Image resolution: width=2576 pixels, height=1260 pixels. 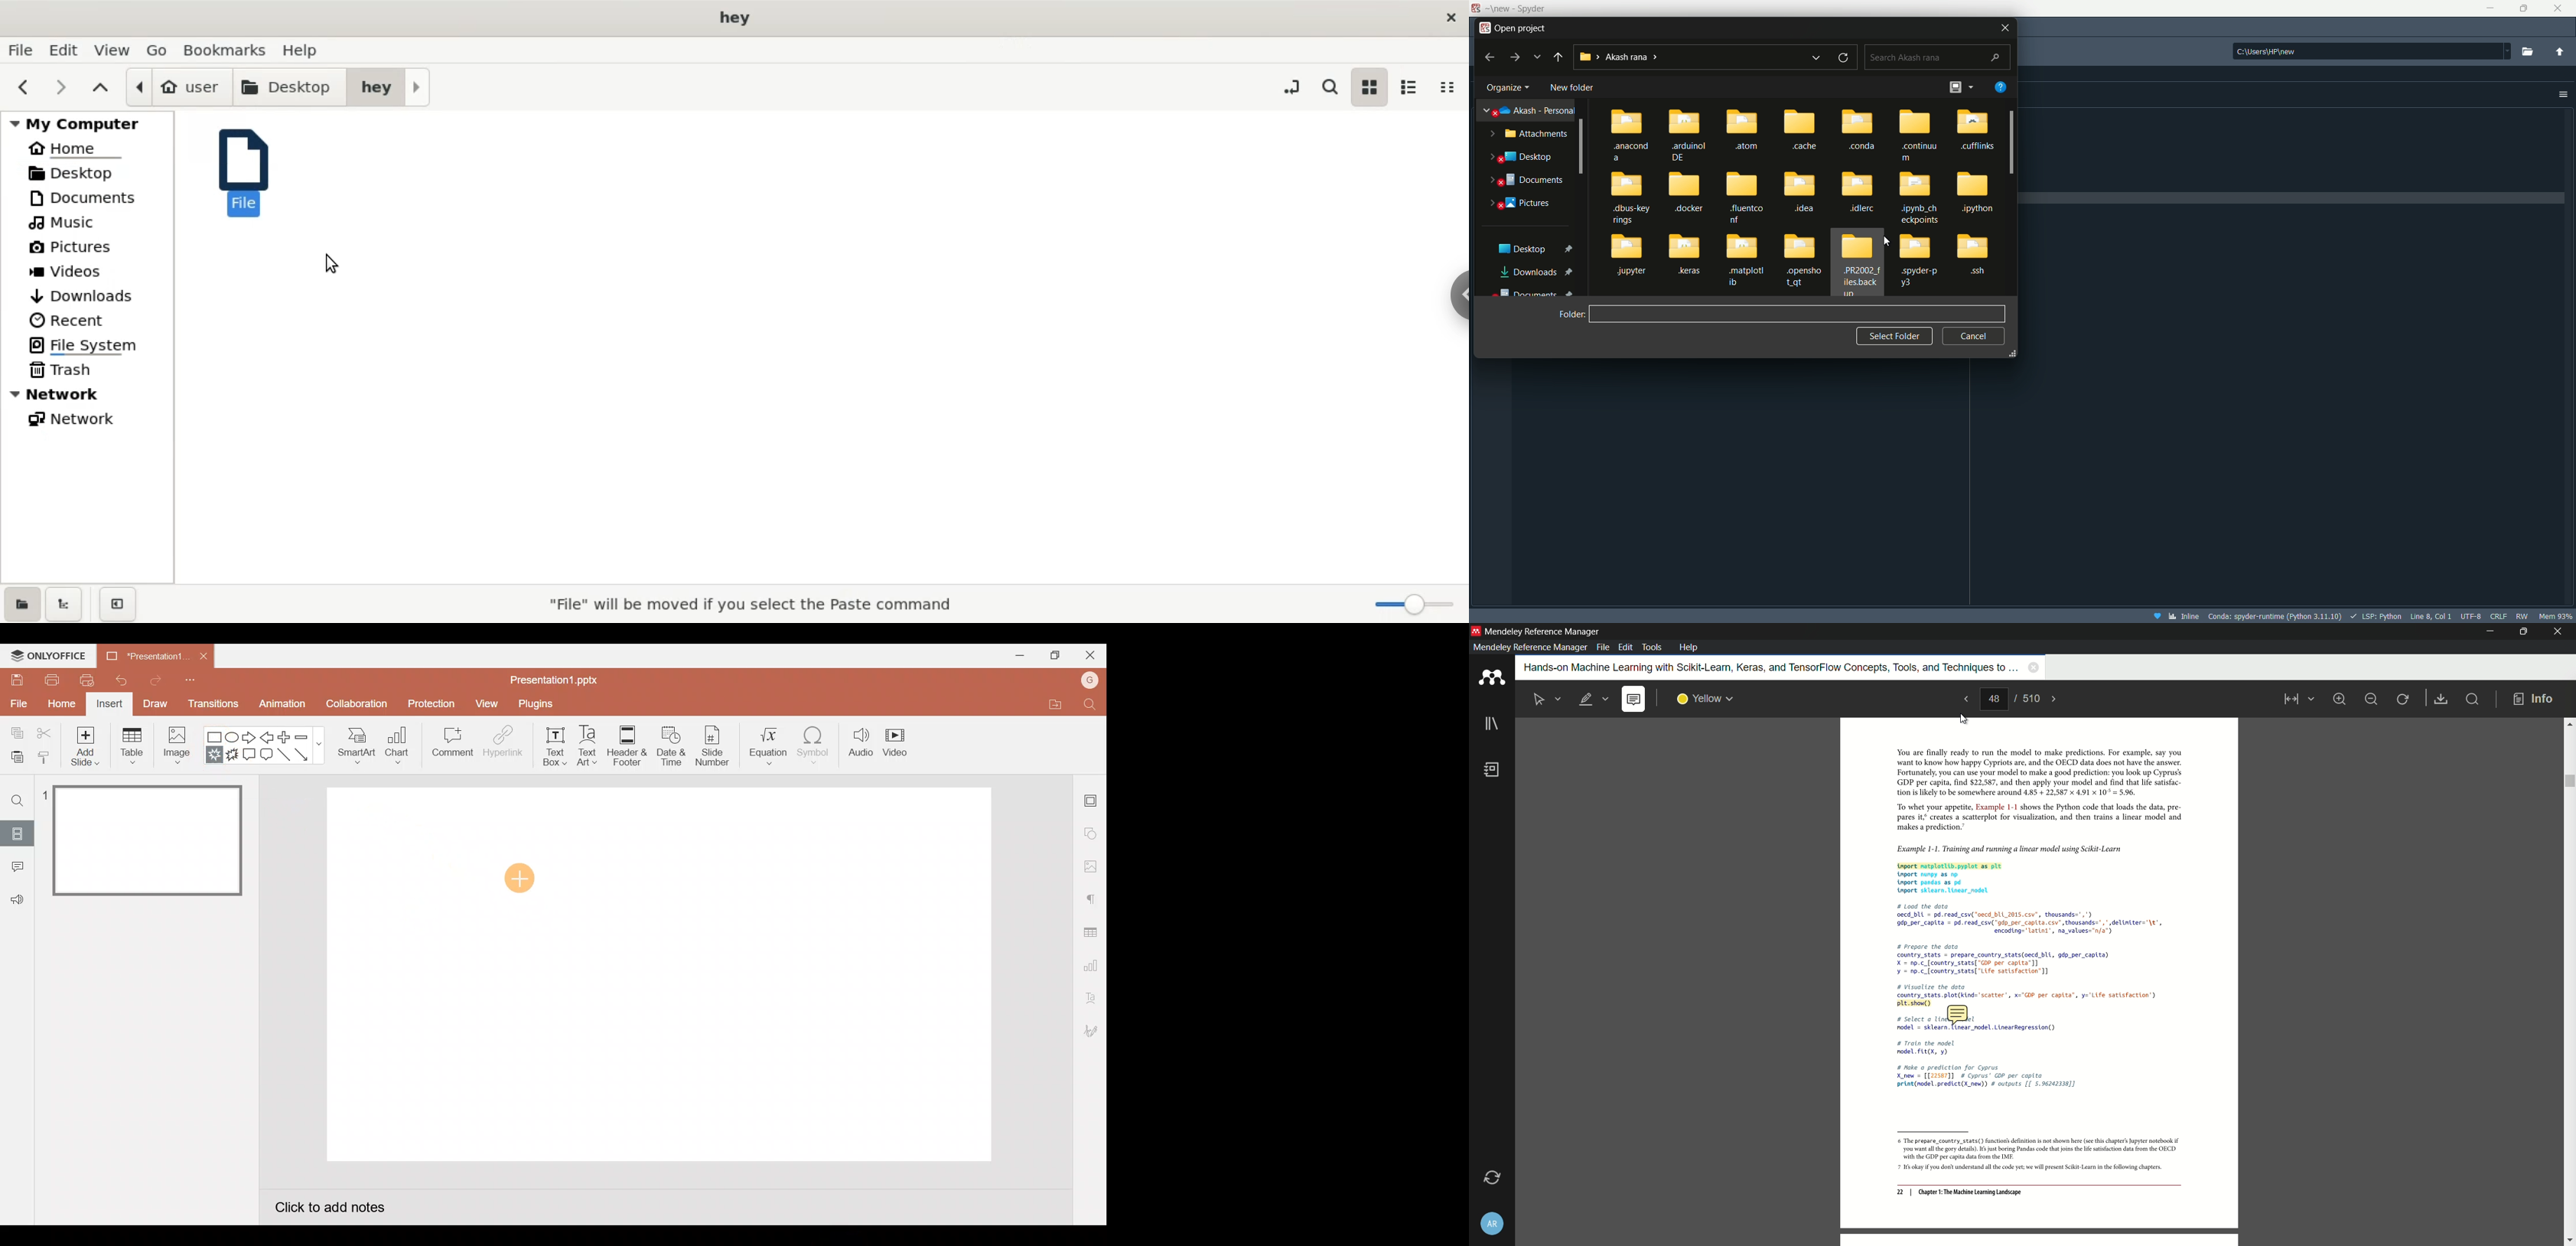 What do you see at coordinates (547, 747) in the screenshot?
I see `Text box` at bounding box center [547, 747].